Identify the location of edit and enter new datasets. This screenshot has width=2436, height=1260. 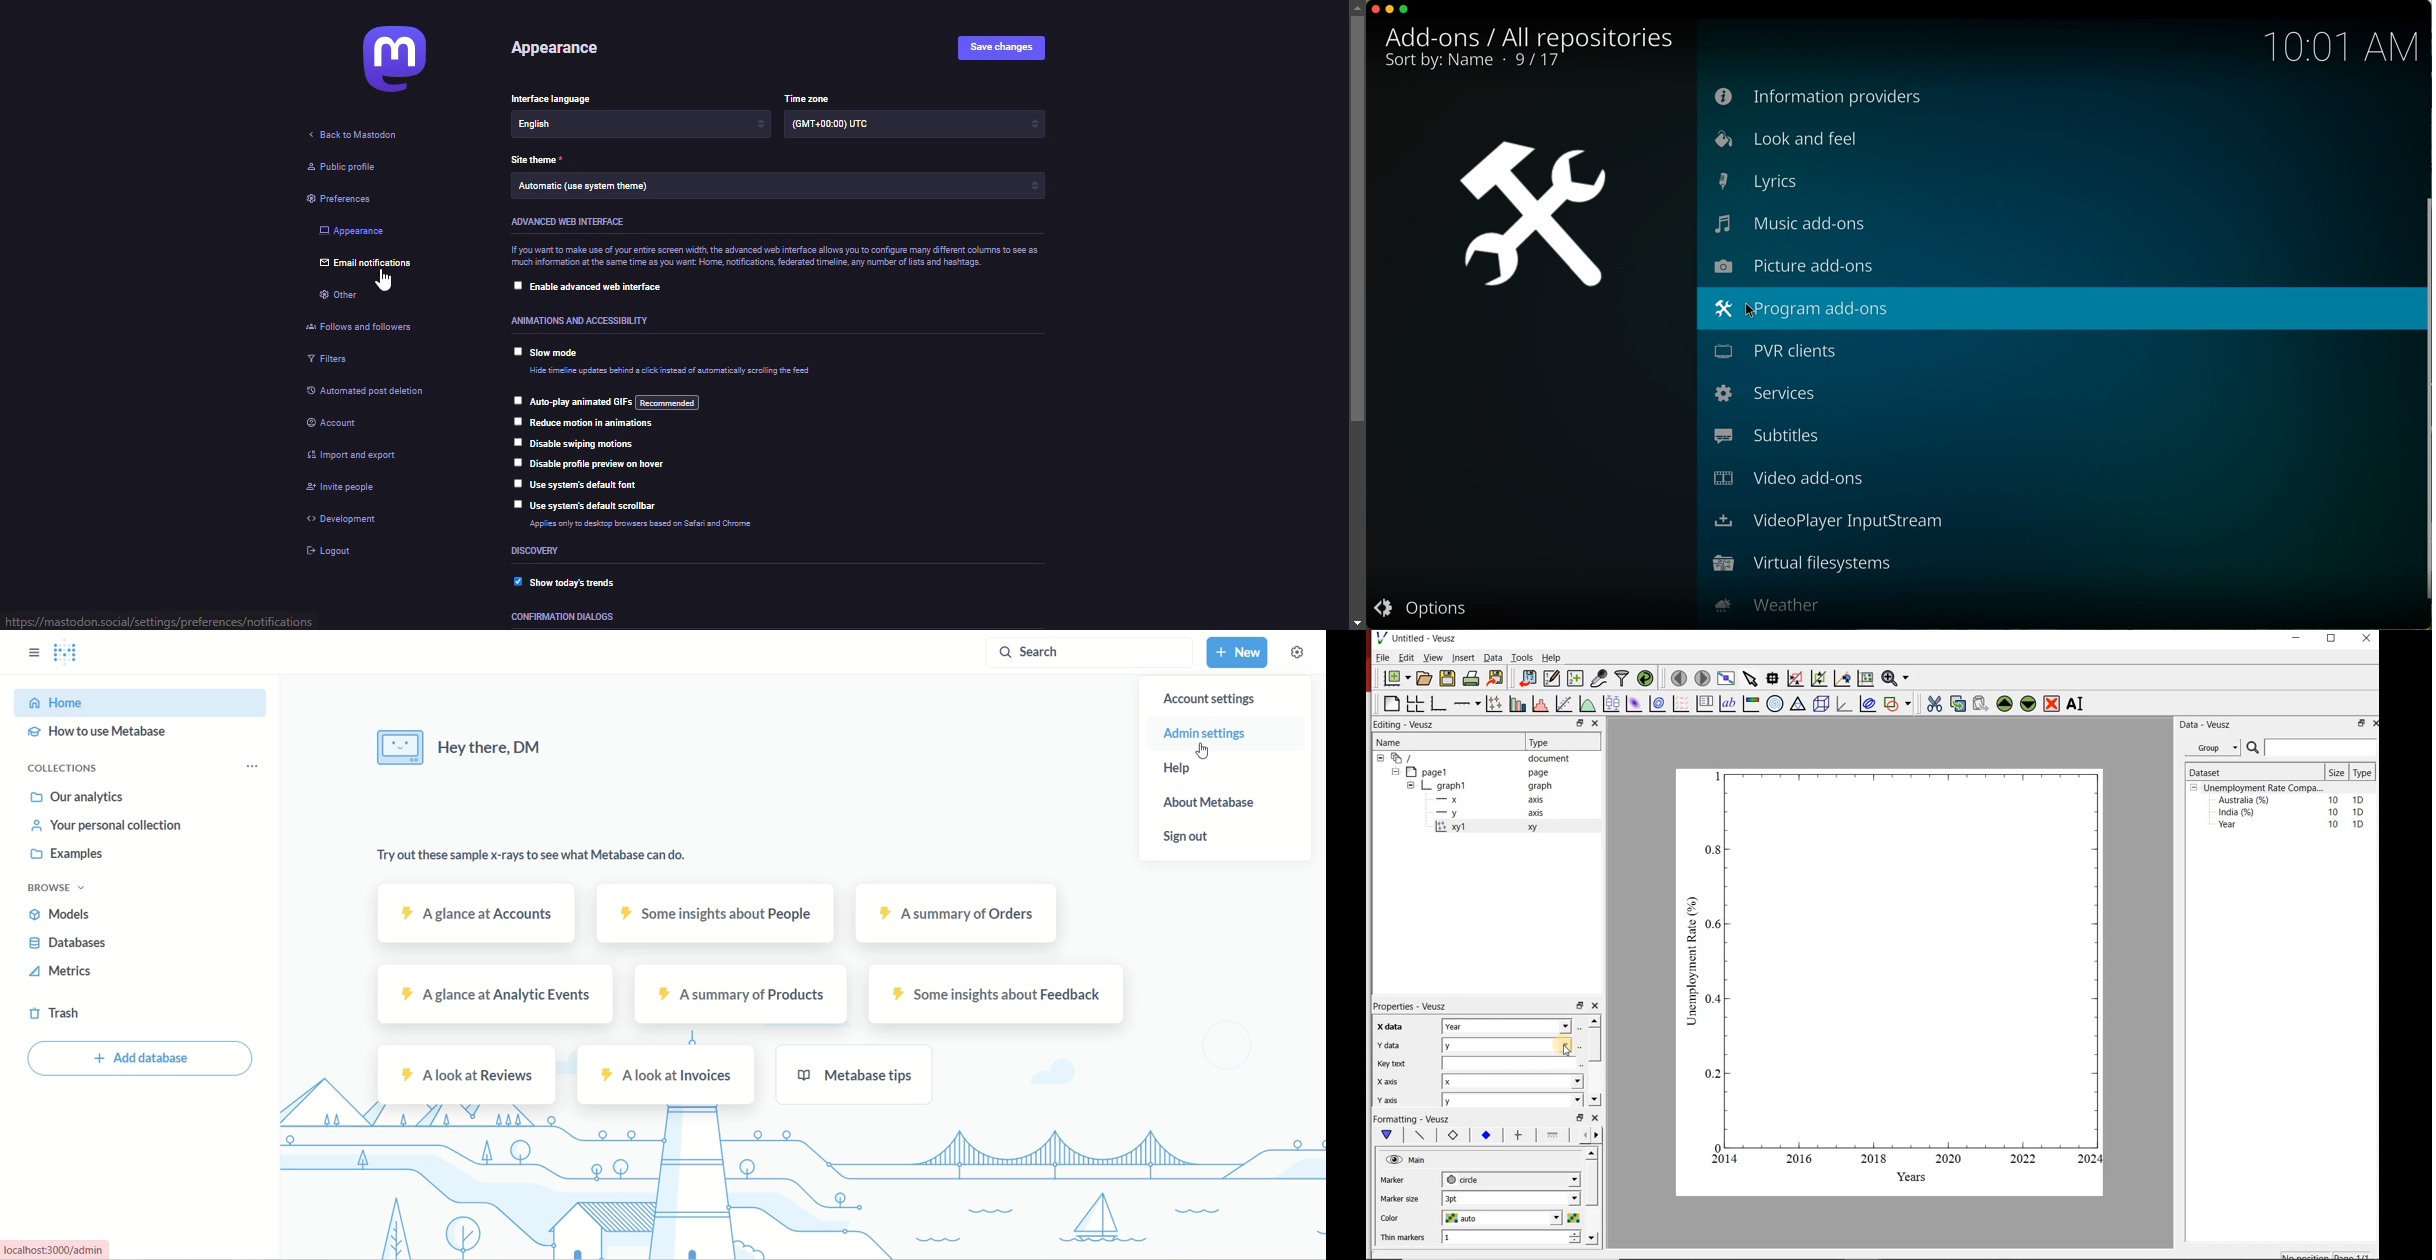
(1553, 677).